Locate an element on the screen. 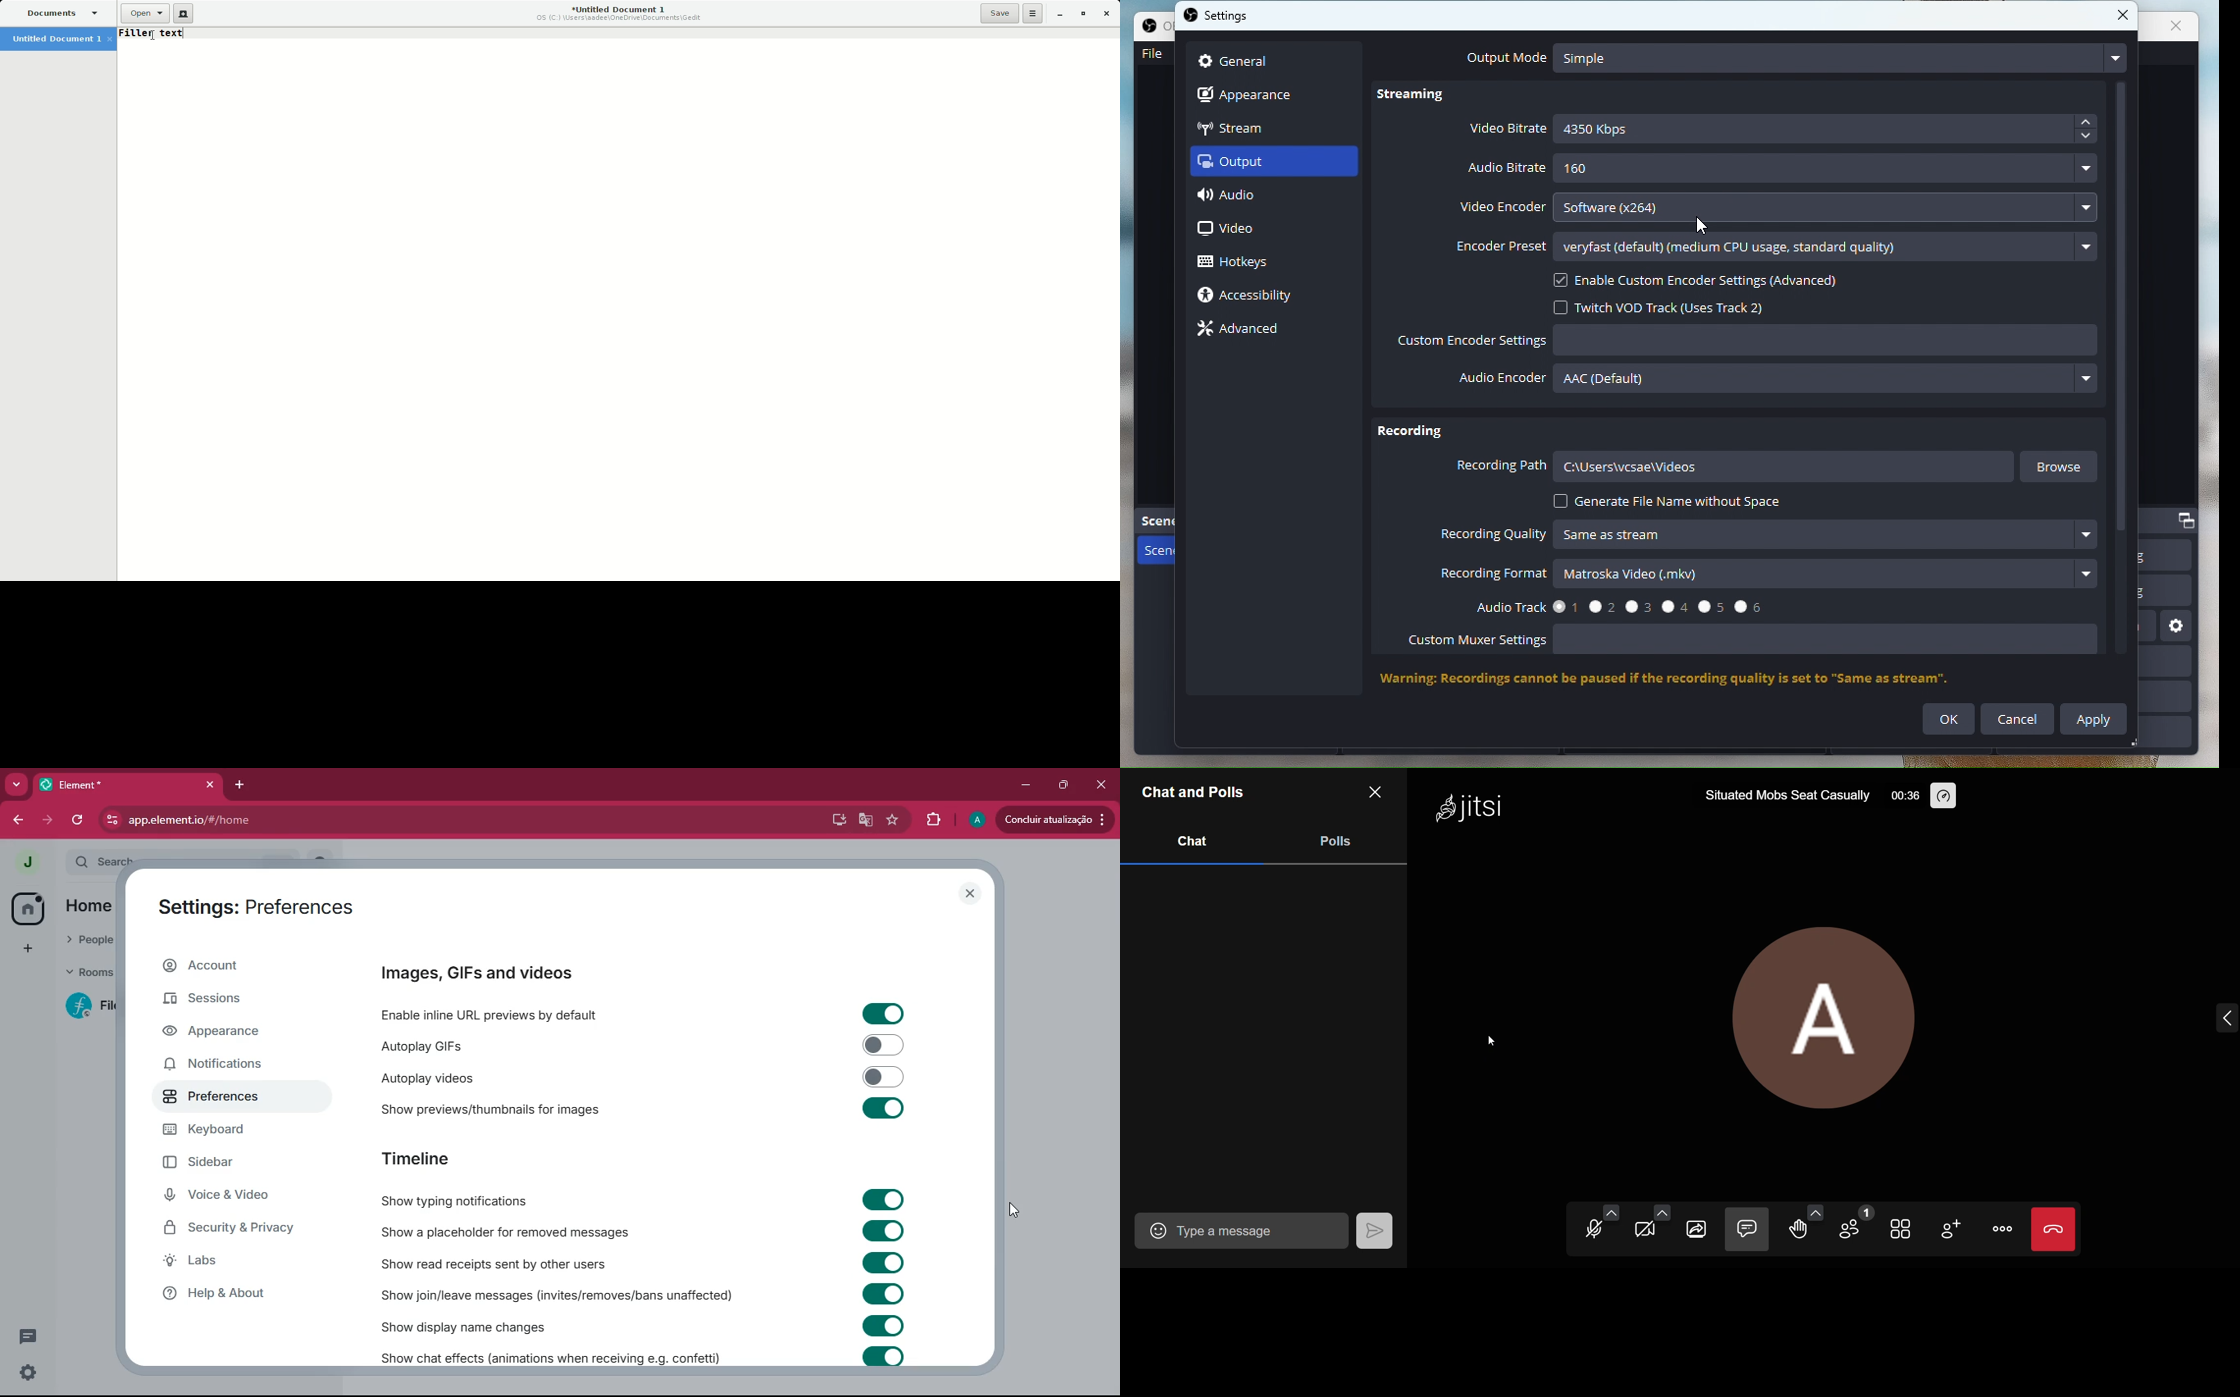  add tab is located at coordinates (242, 785).